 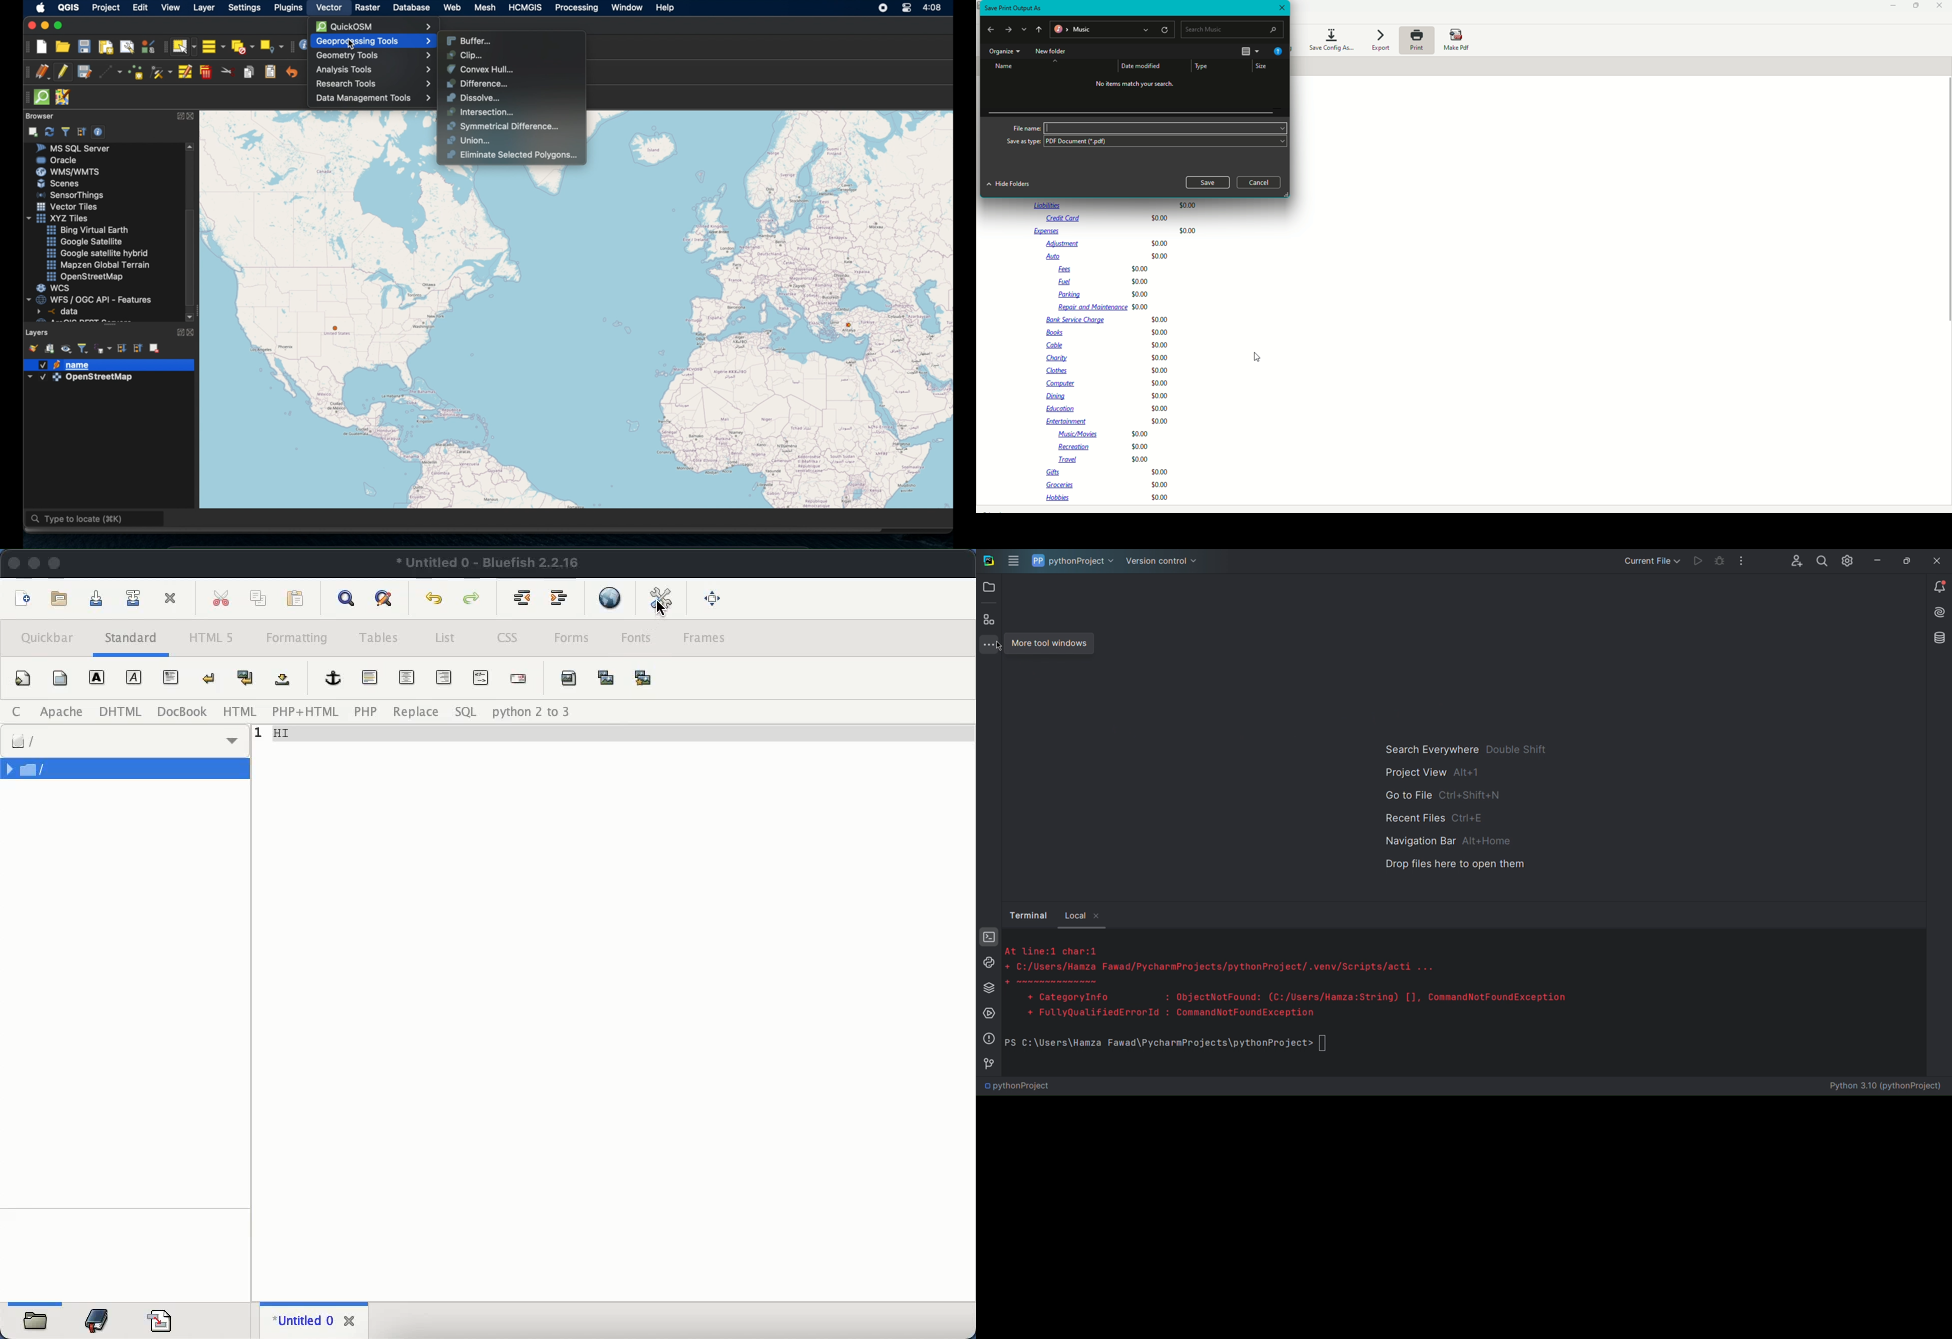 What do you see at coordinates (637, 638) in the screenshot?
I see `fonts` at bounding box center [637, 638].